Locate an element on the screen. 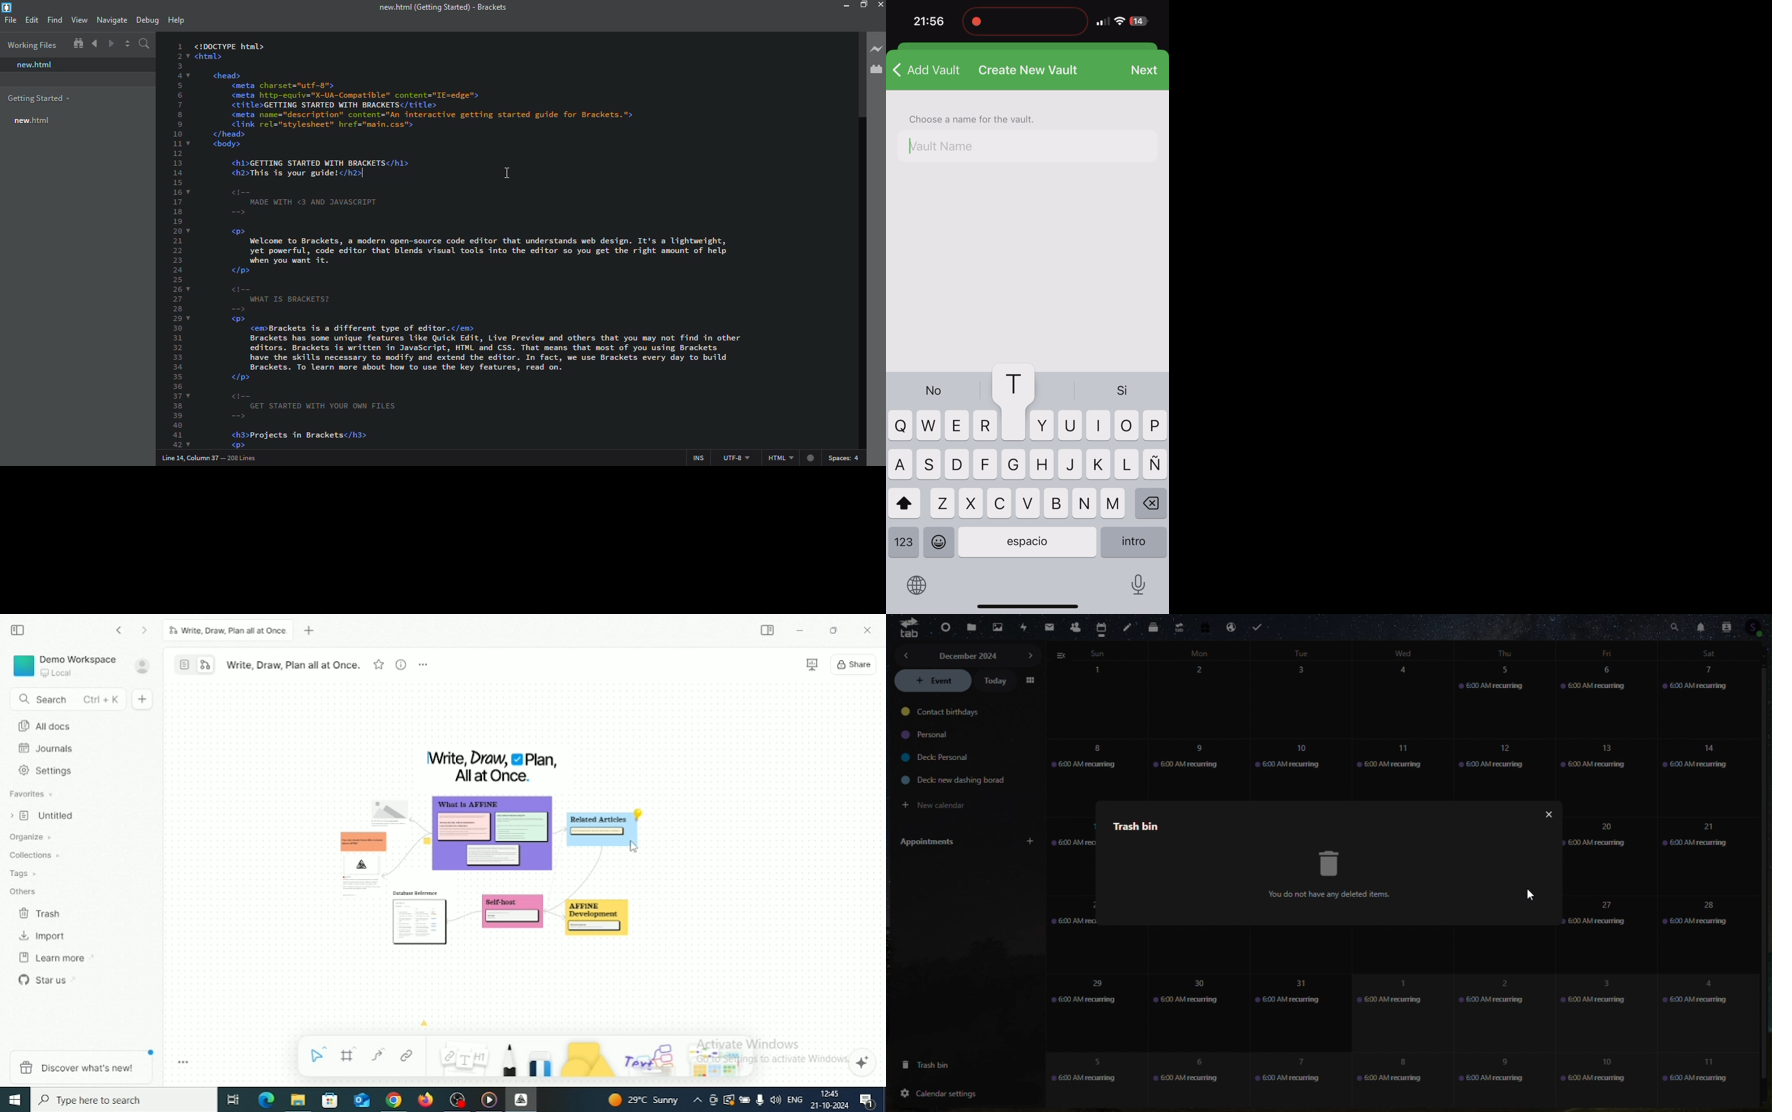 The height and width of the screenshot is (1120, 1792). utf 8 is located at coordinates (734, 459).